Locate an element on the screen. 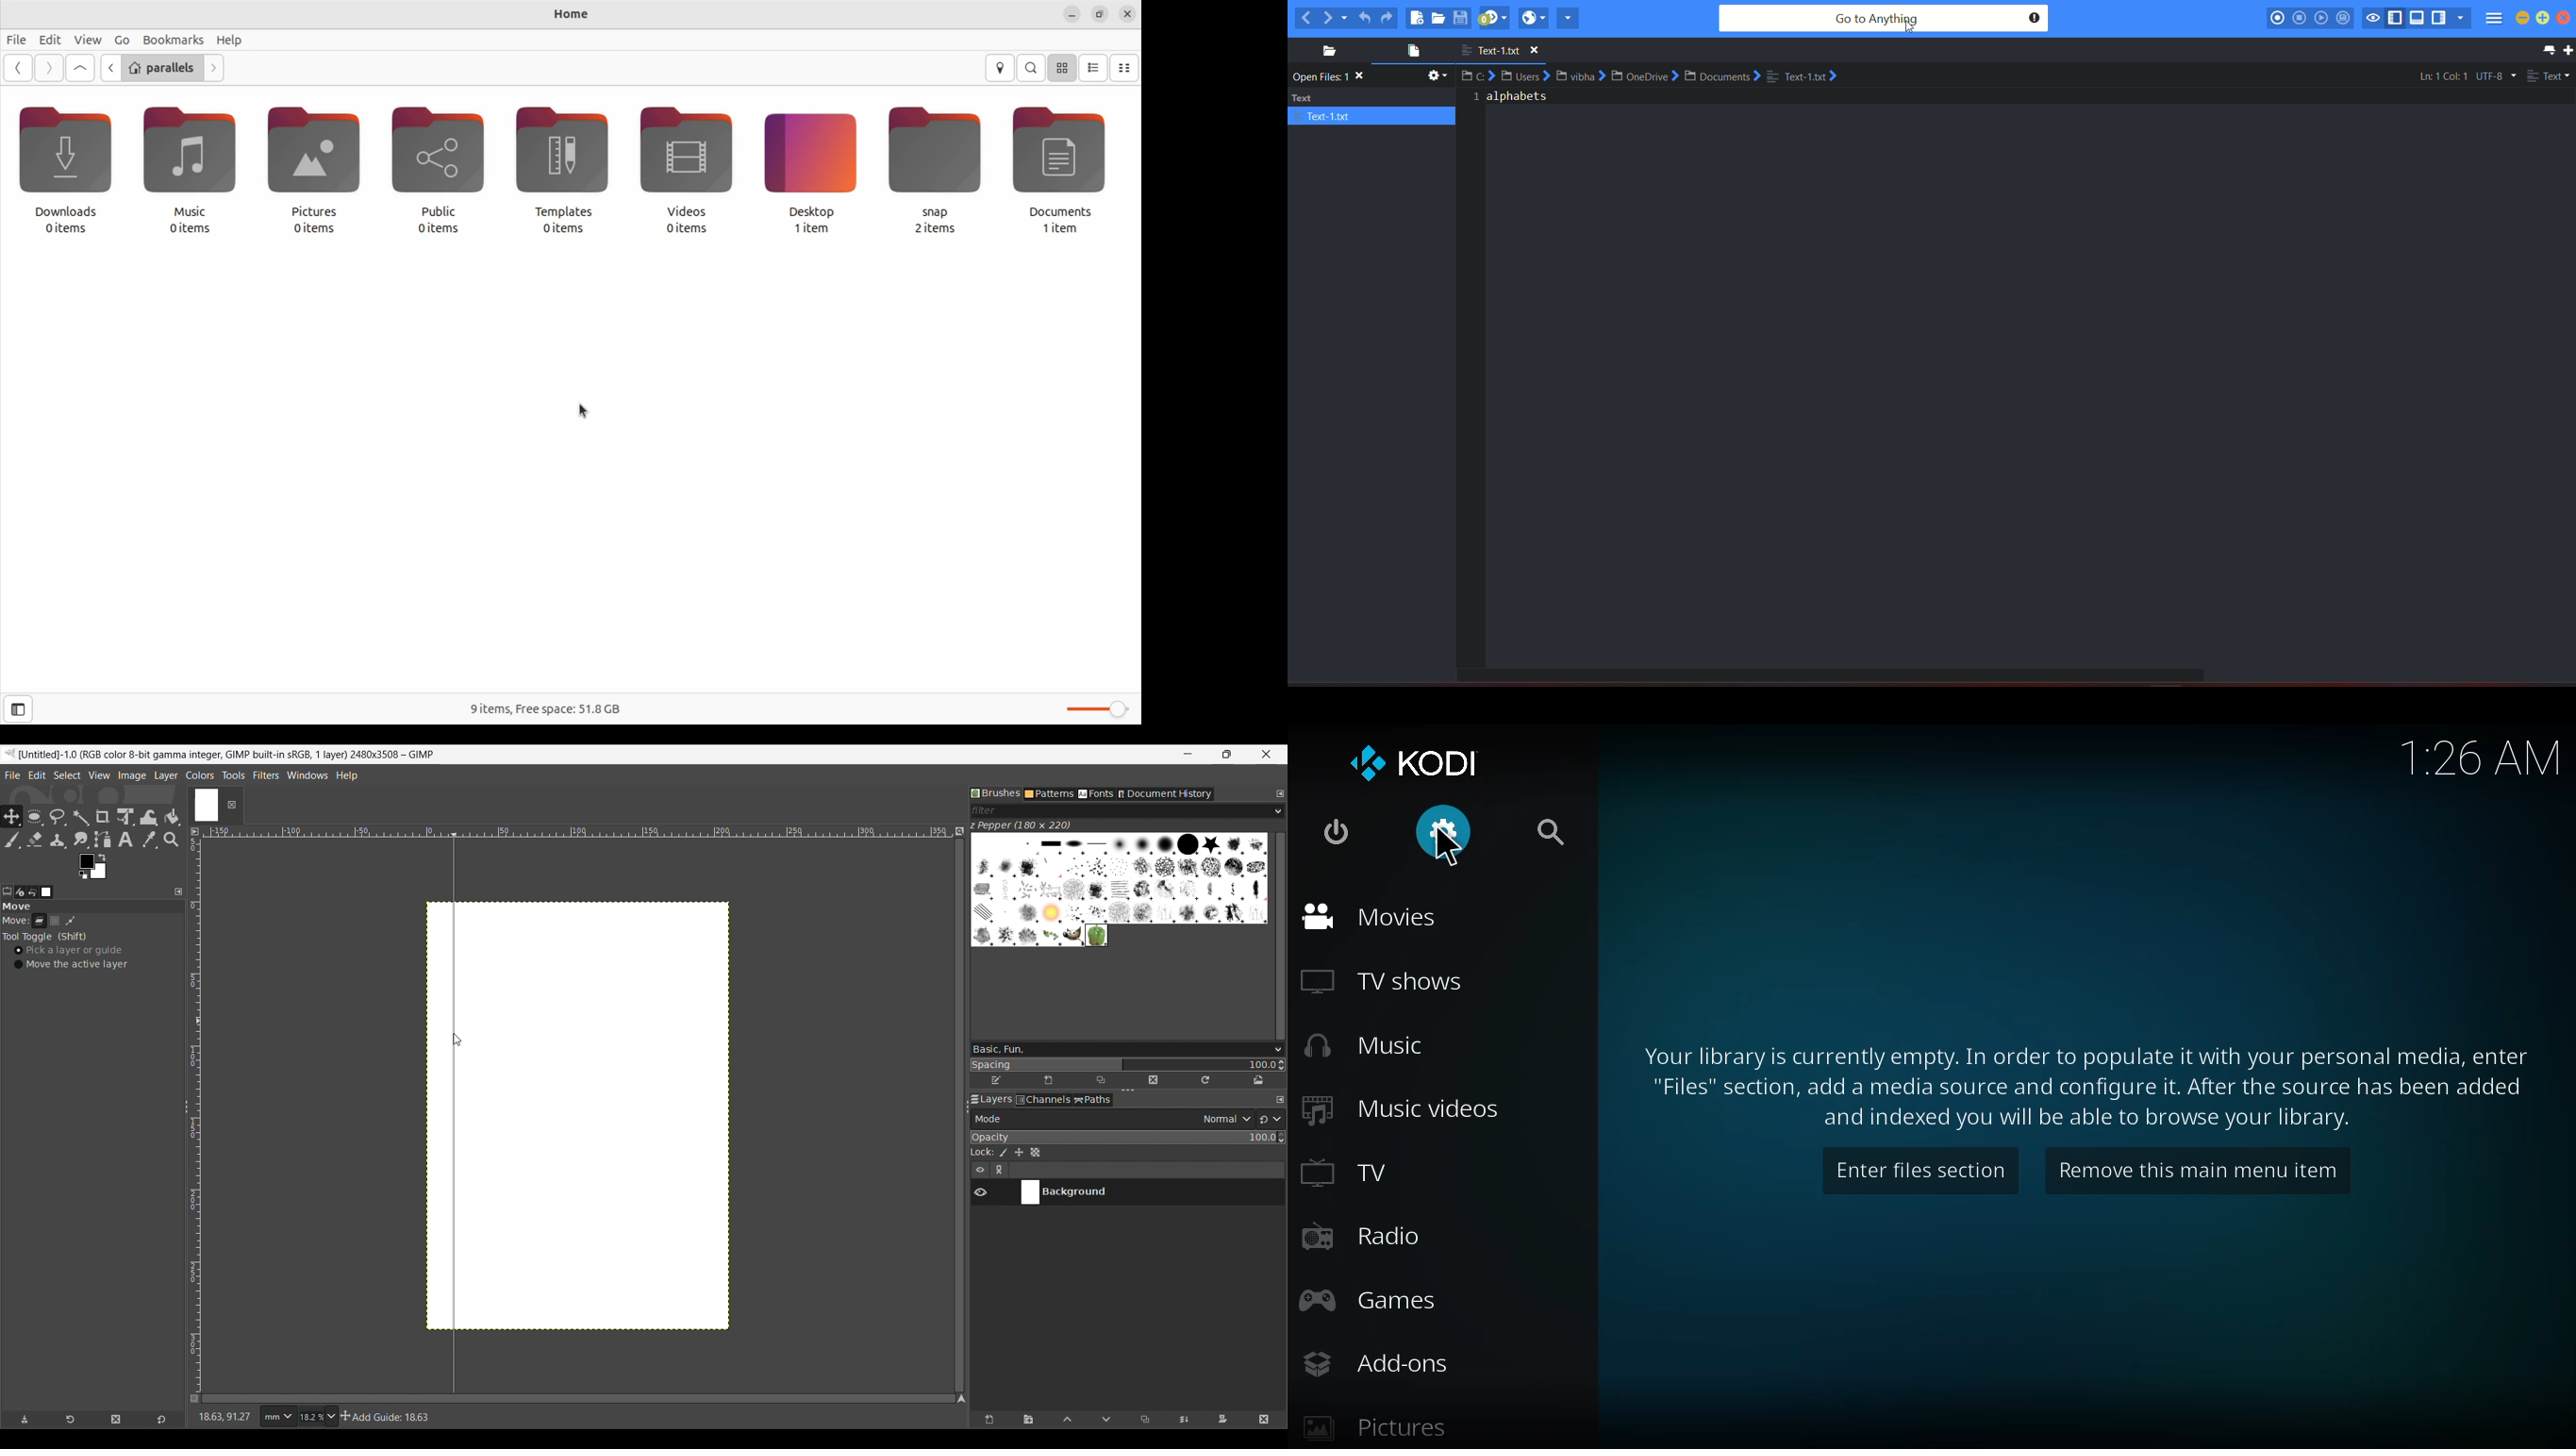 This screenshot has width=2576, height=1456. kodi is located at coordinates (1417, 761).